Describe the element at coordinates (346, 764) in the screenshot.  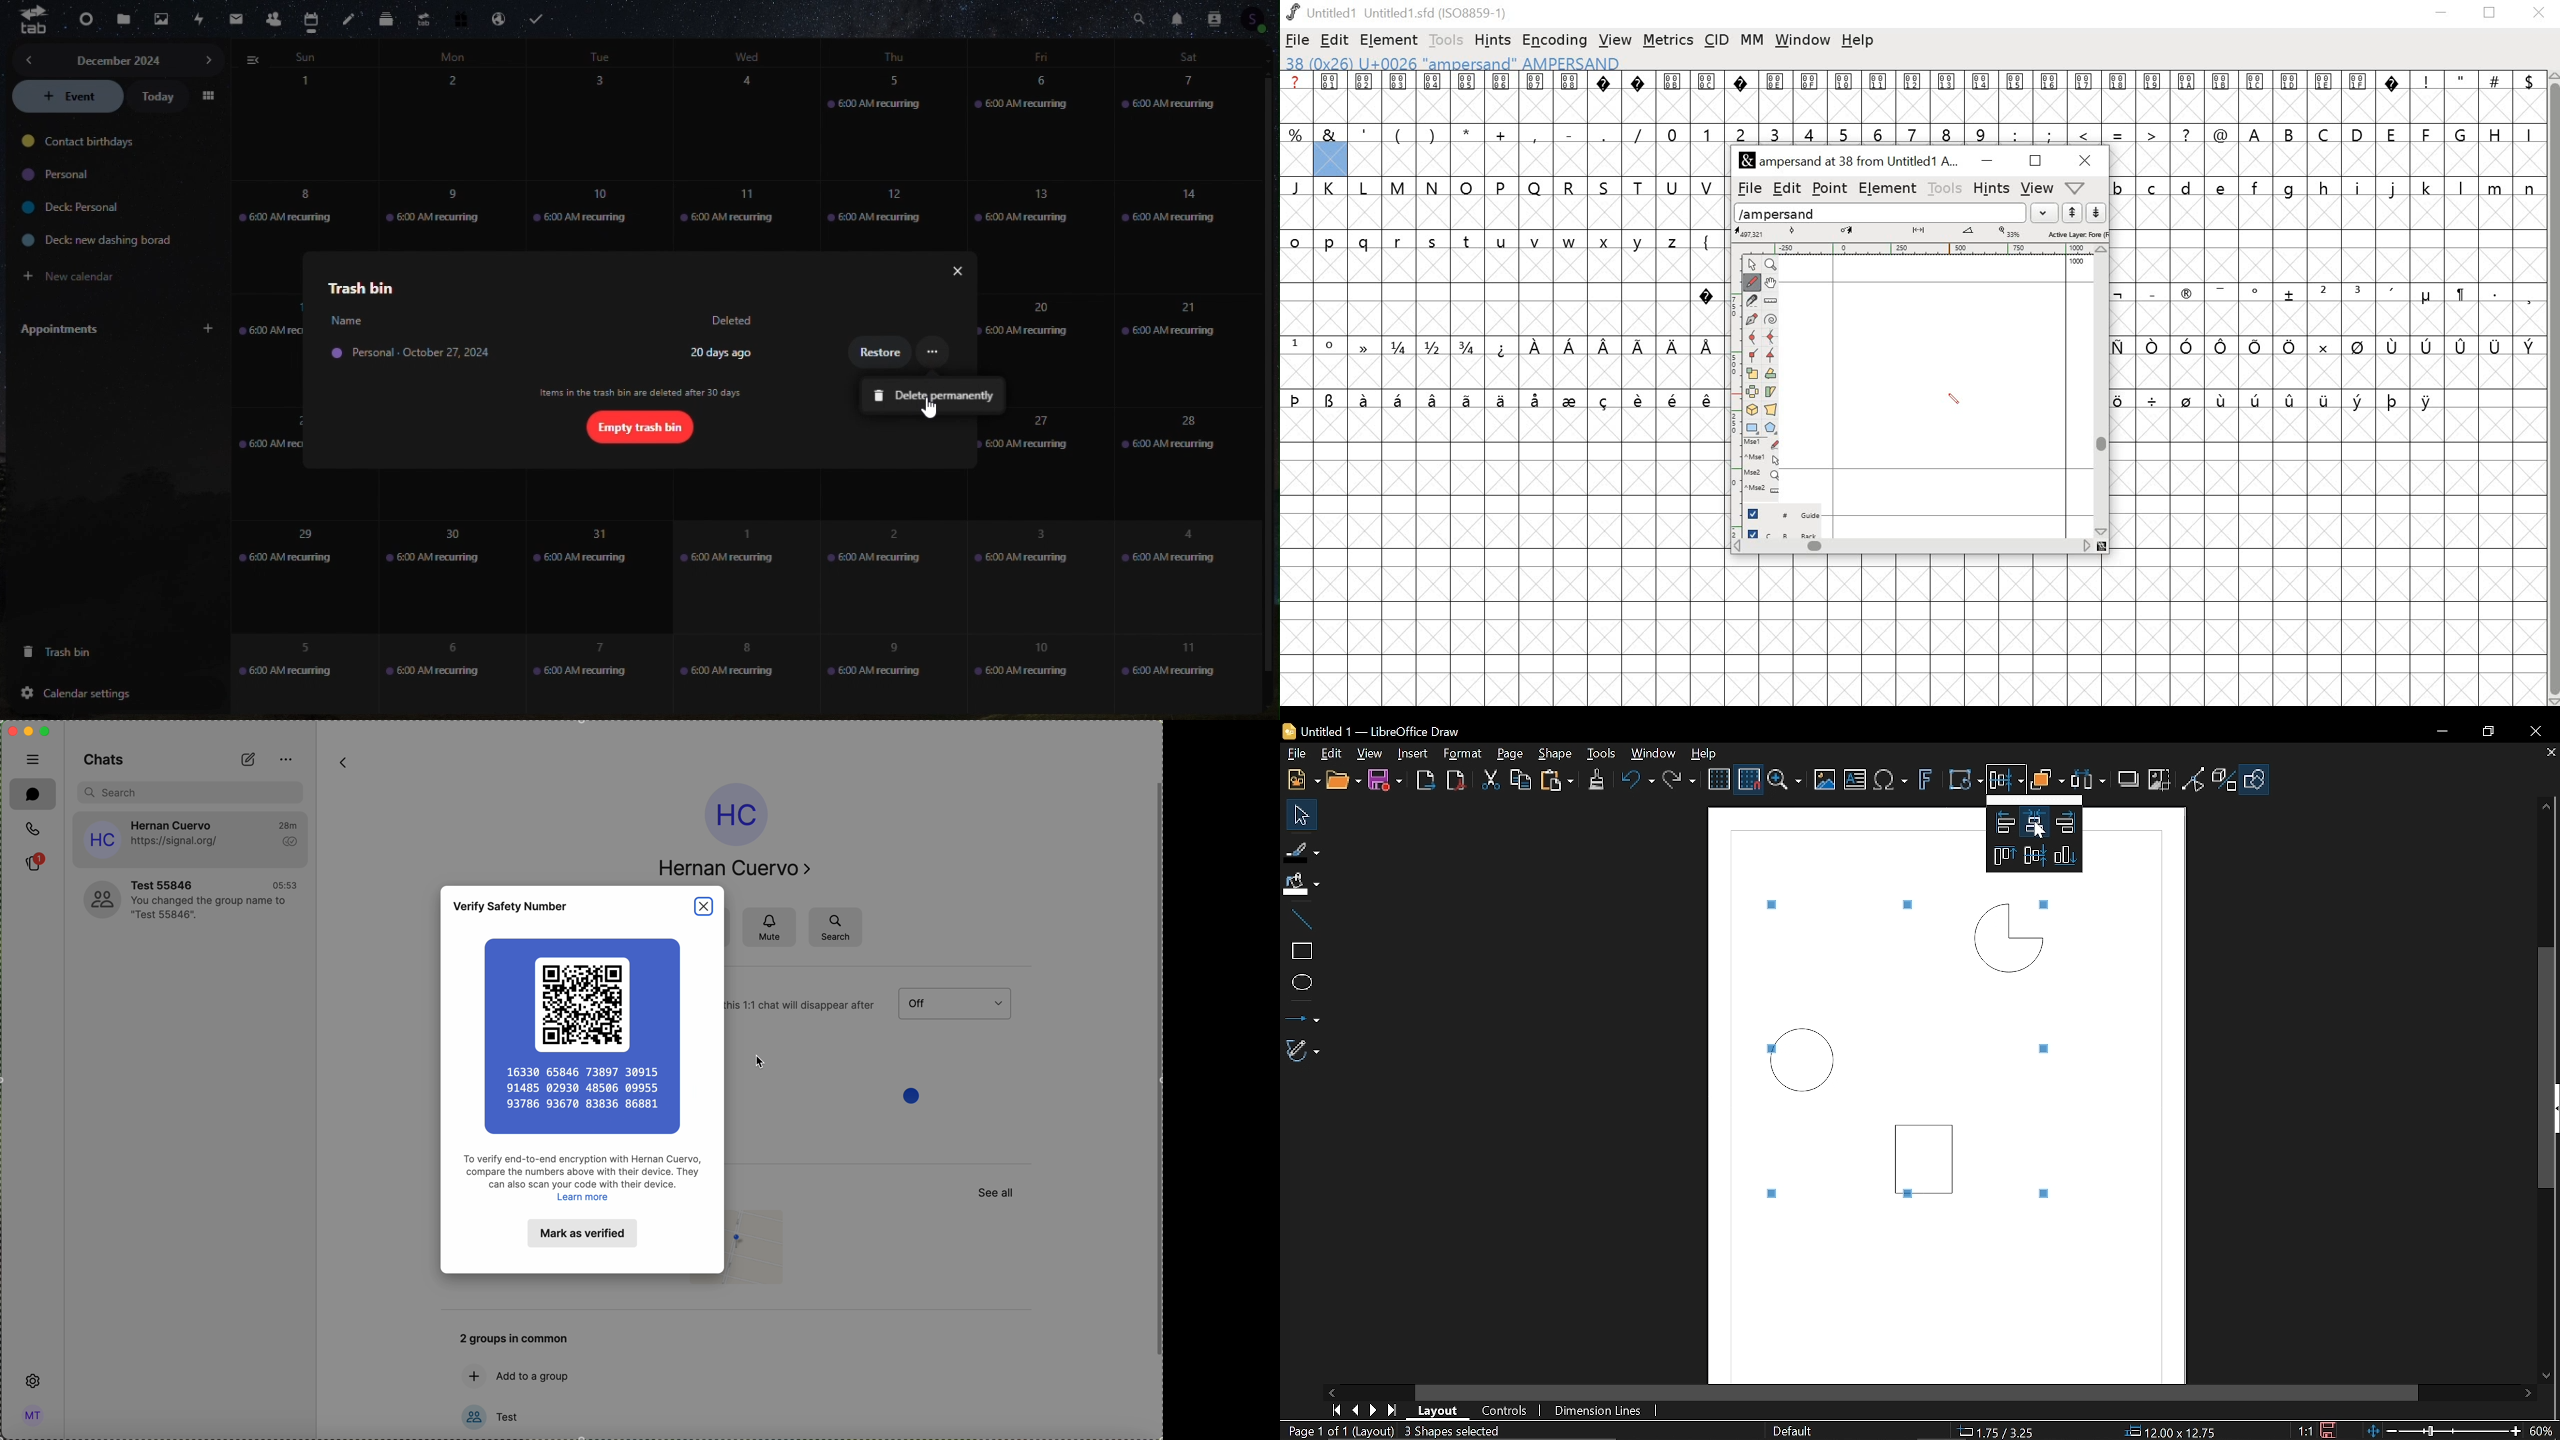
I see `back` at that location.